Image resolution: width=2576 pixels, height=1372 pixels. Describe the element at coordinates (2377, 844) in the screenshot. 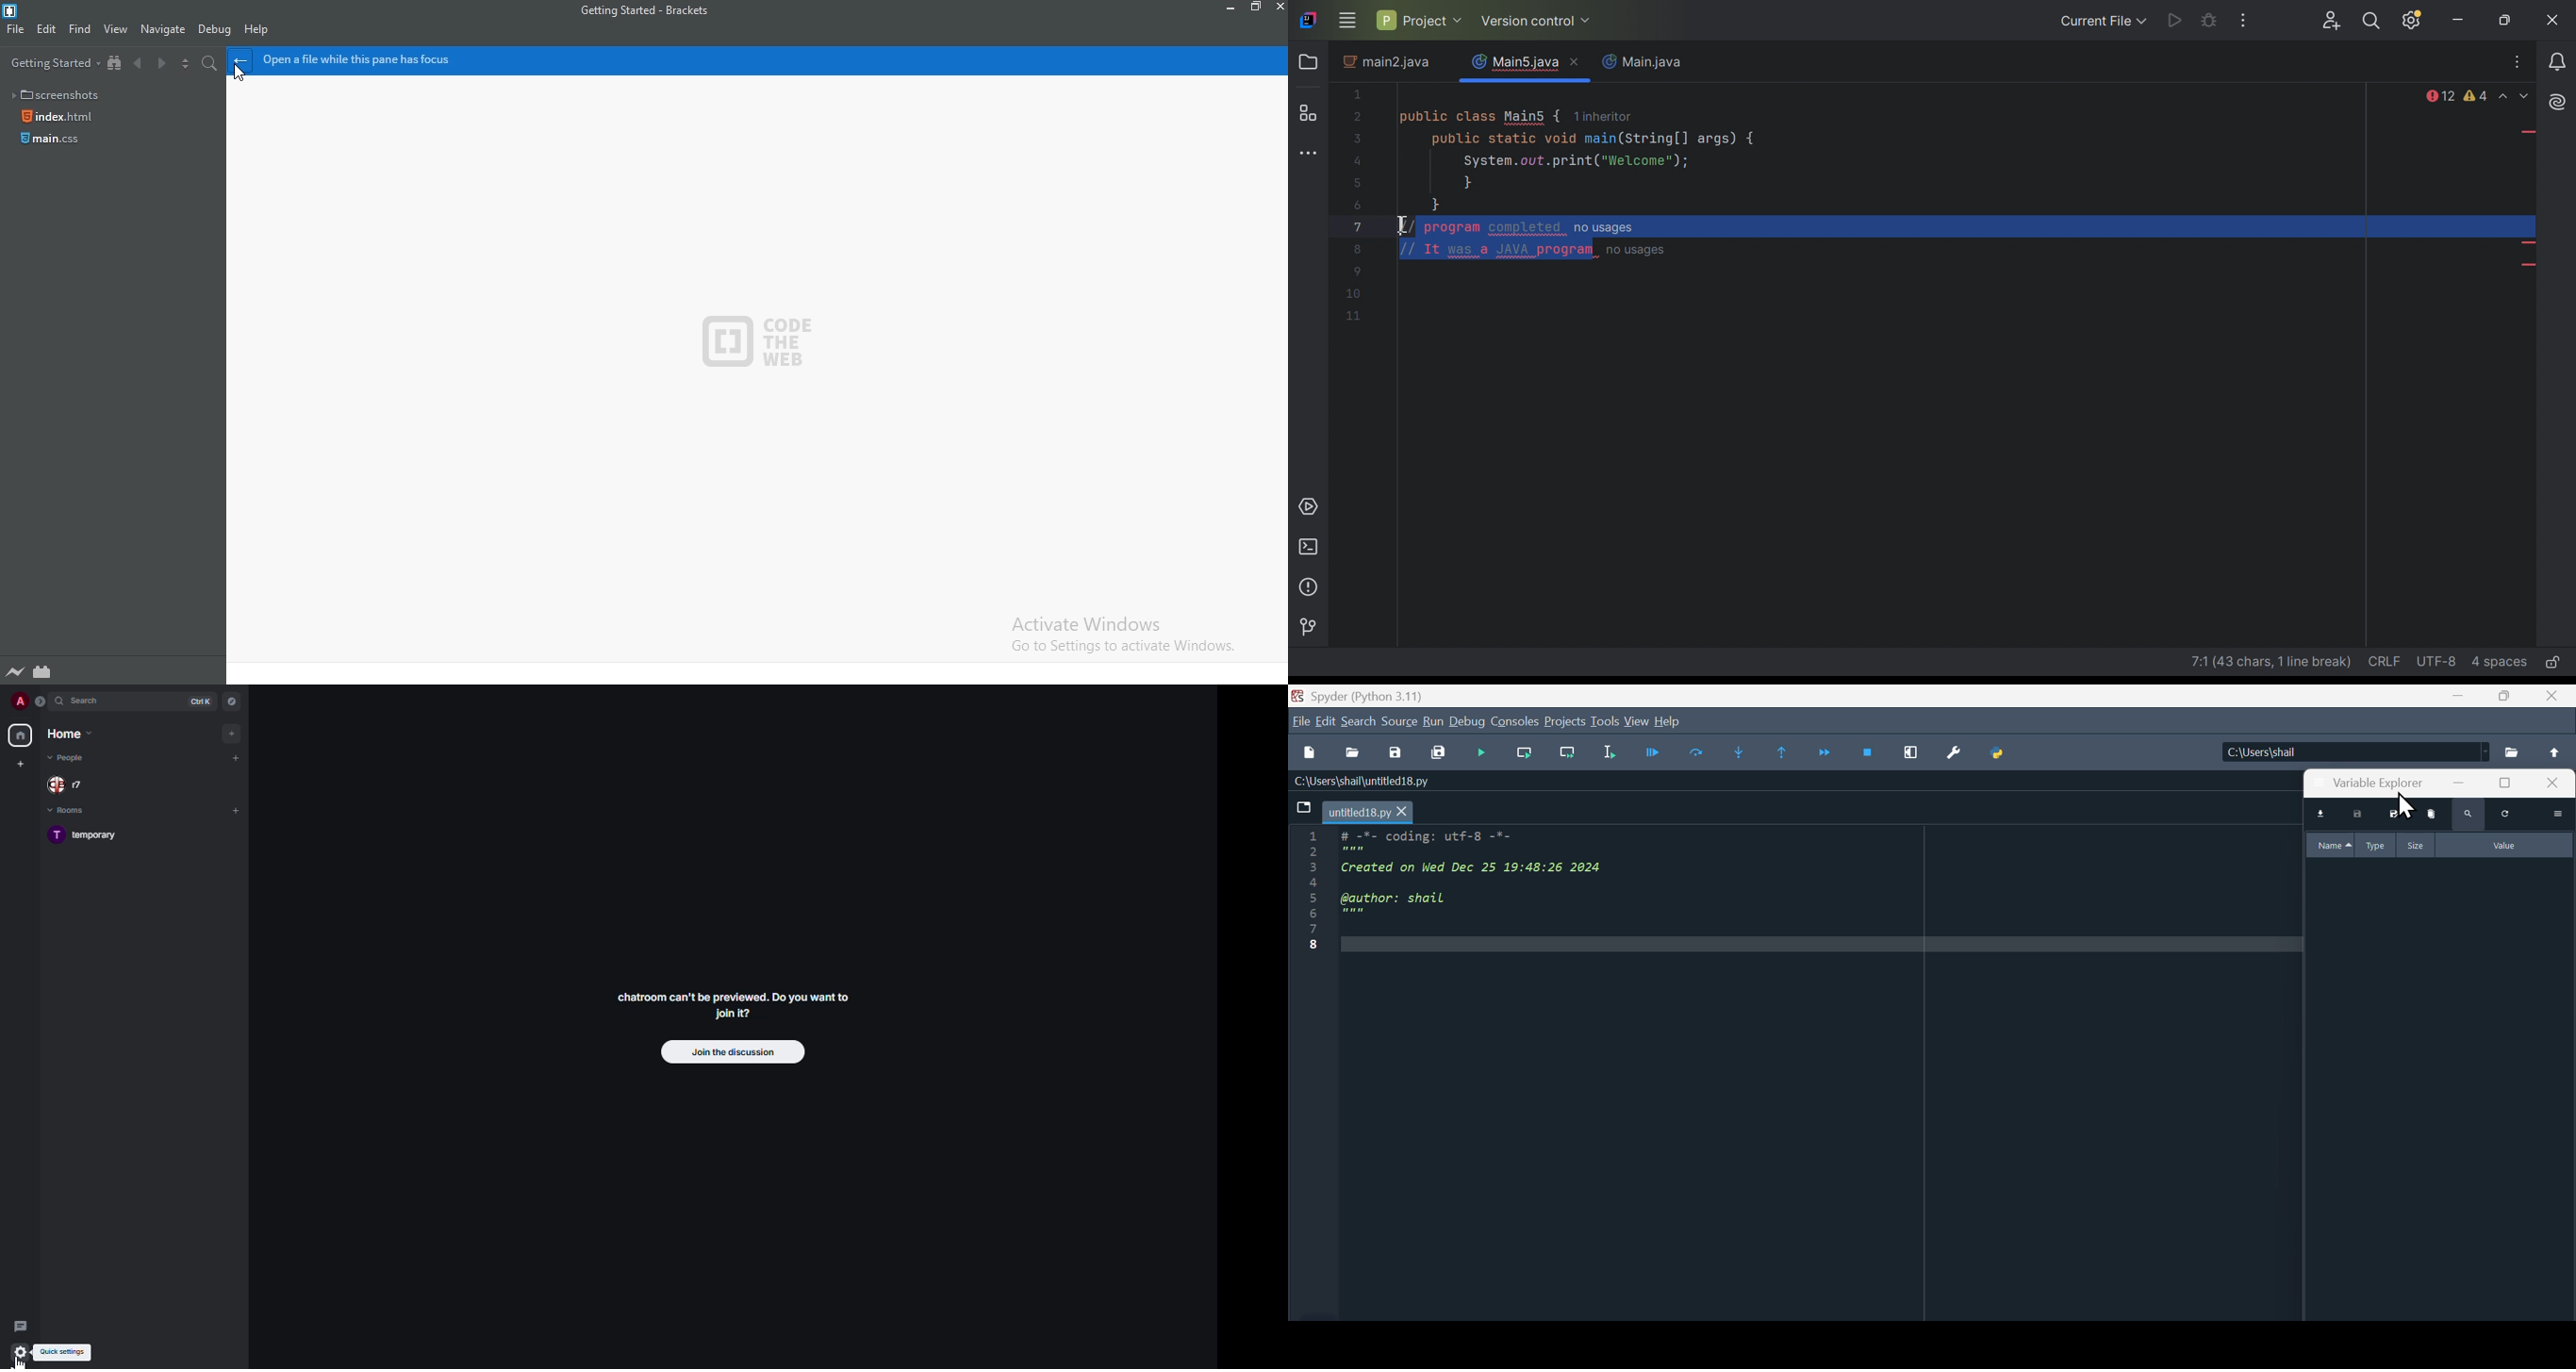

I see `type` at that location.